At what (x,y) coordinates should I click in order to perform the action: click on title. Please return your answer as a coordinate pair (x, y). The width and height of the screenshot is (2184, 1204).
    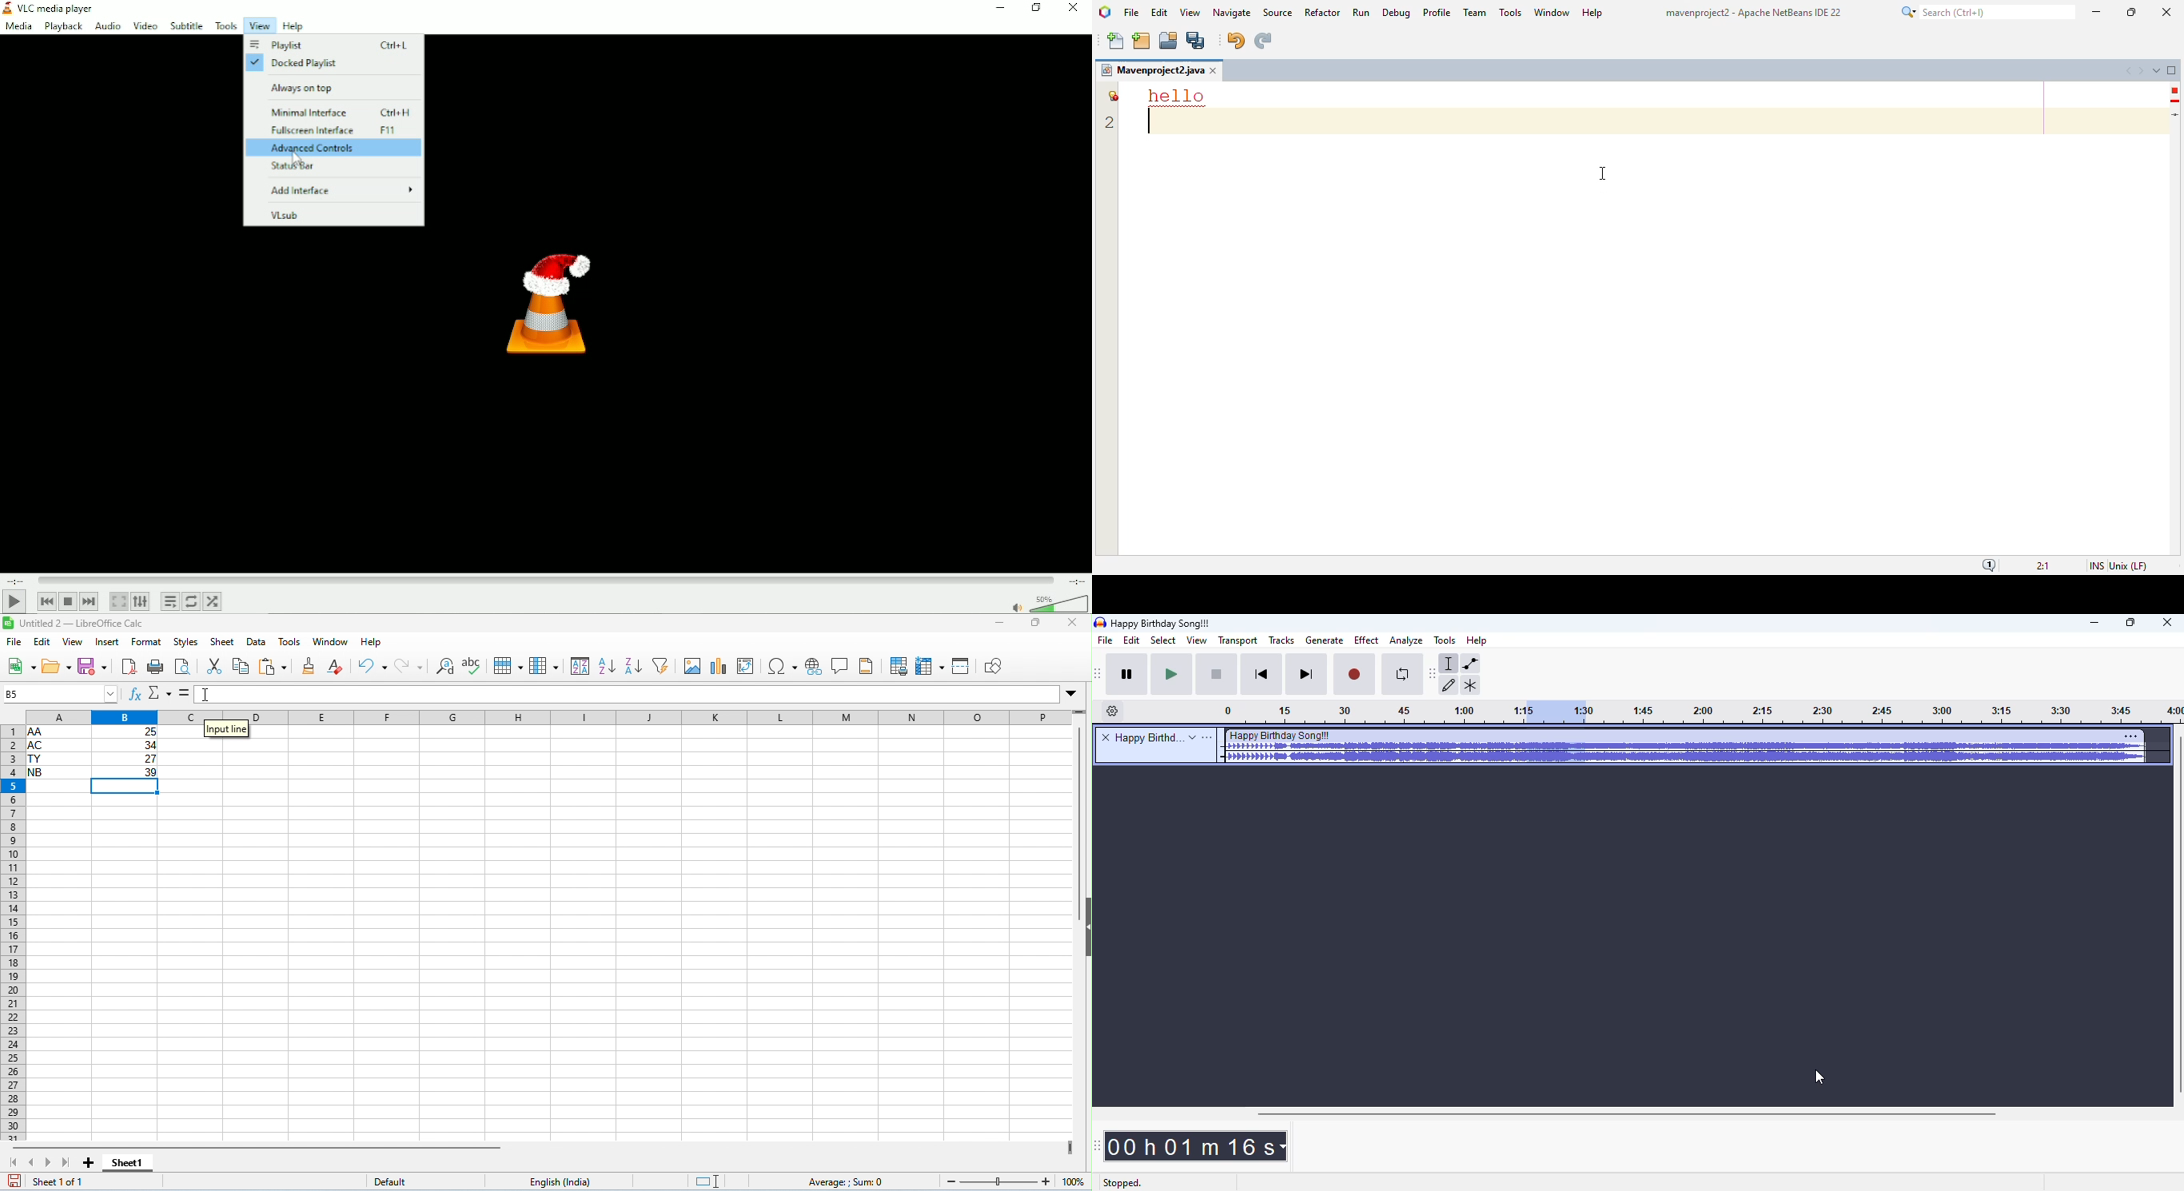
    Looking at the image, I should click on (1162, 624).